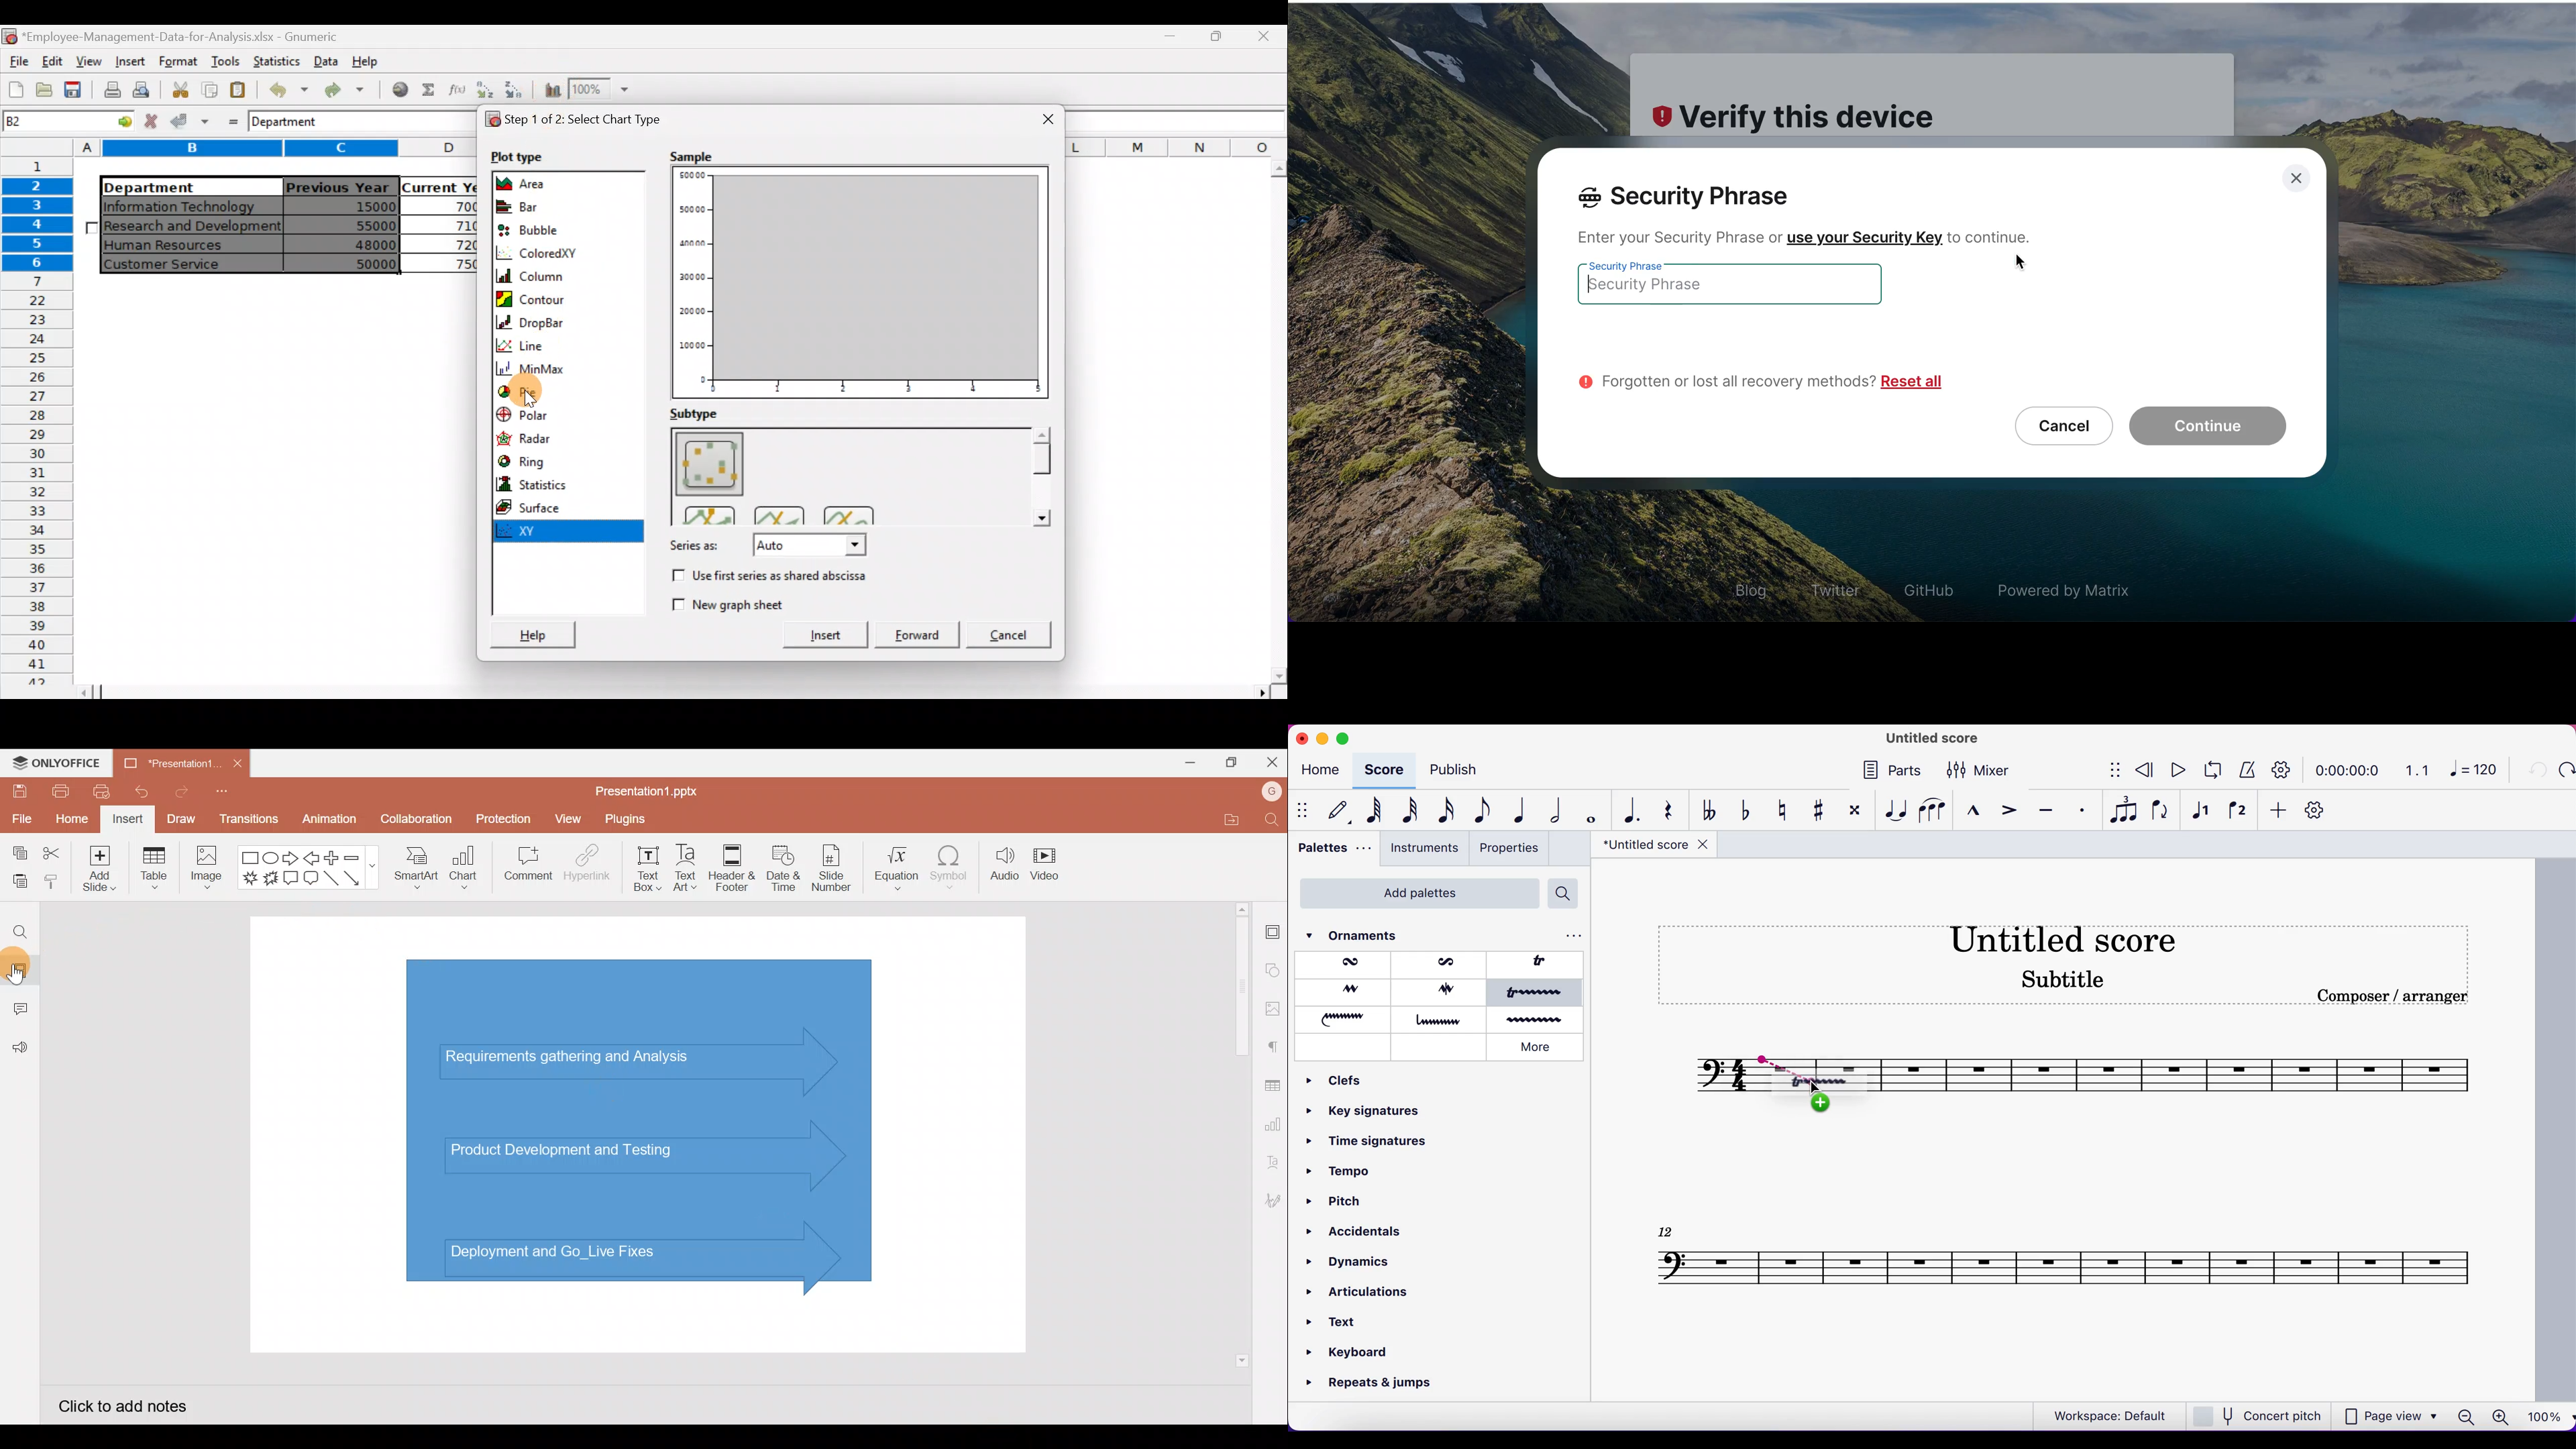  I want to click on |Information Technology, so click(190, 206).